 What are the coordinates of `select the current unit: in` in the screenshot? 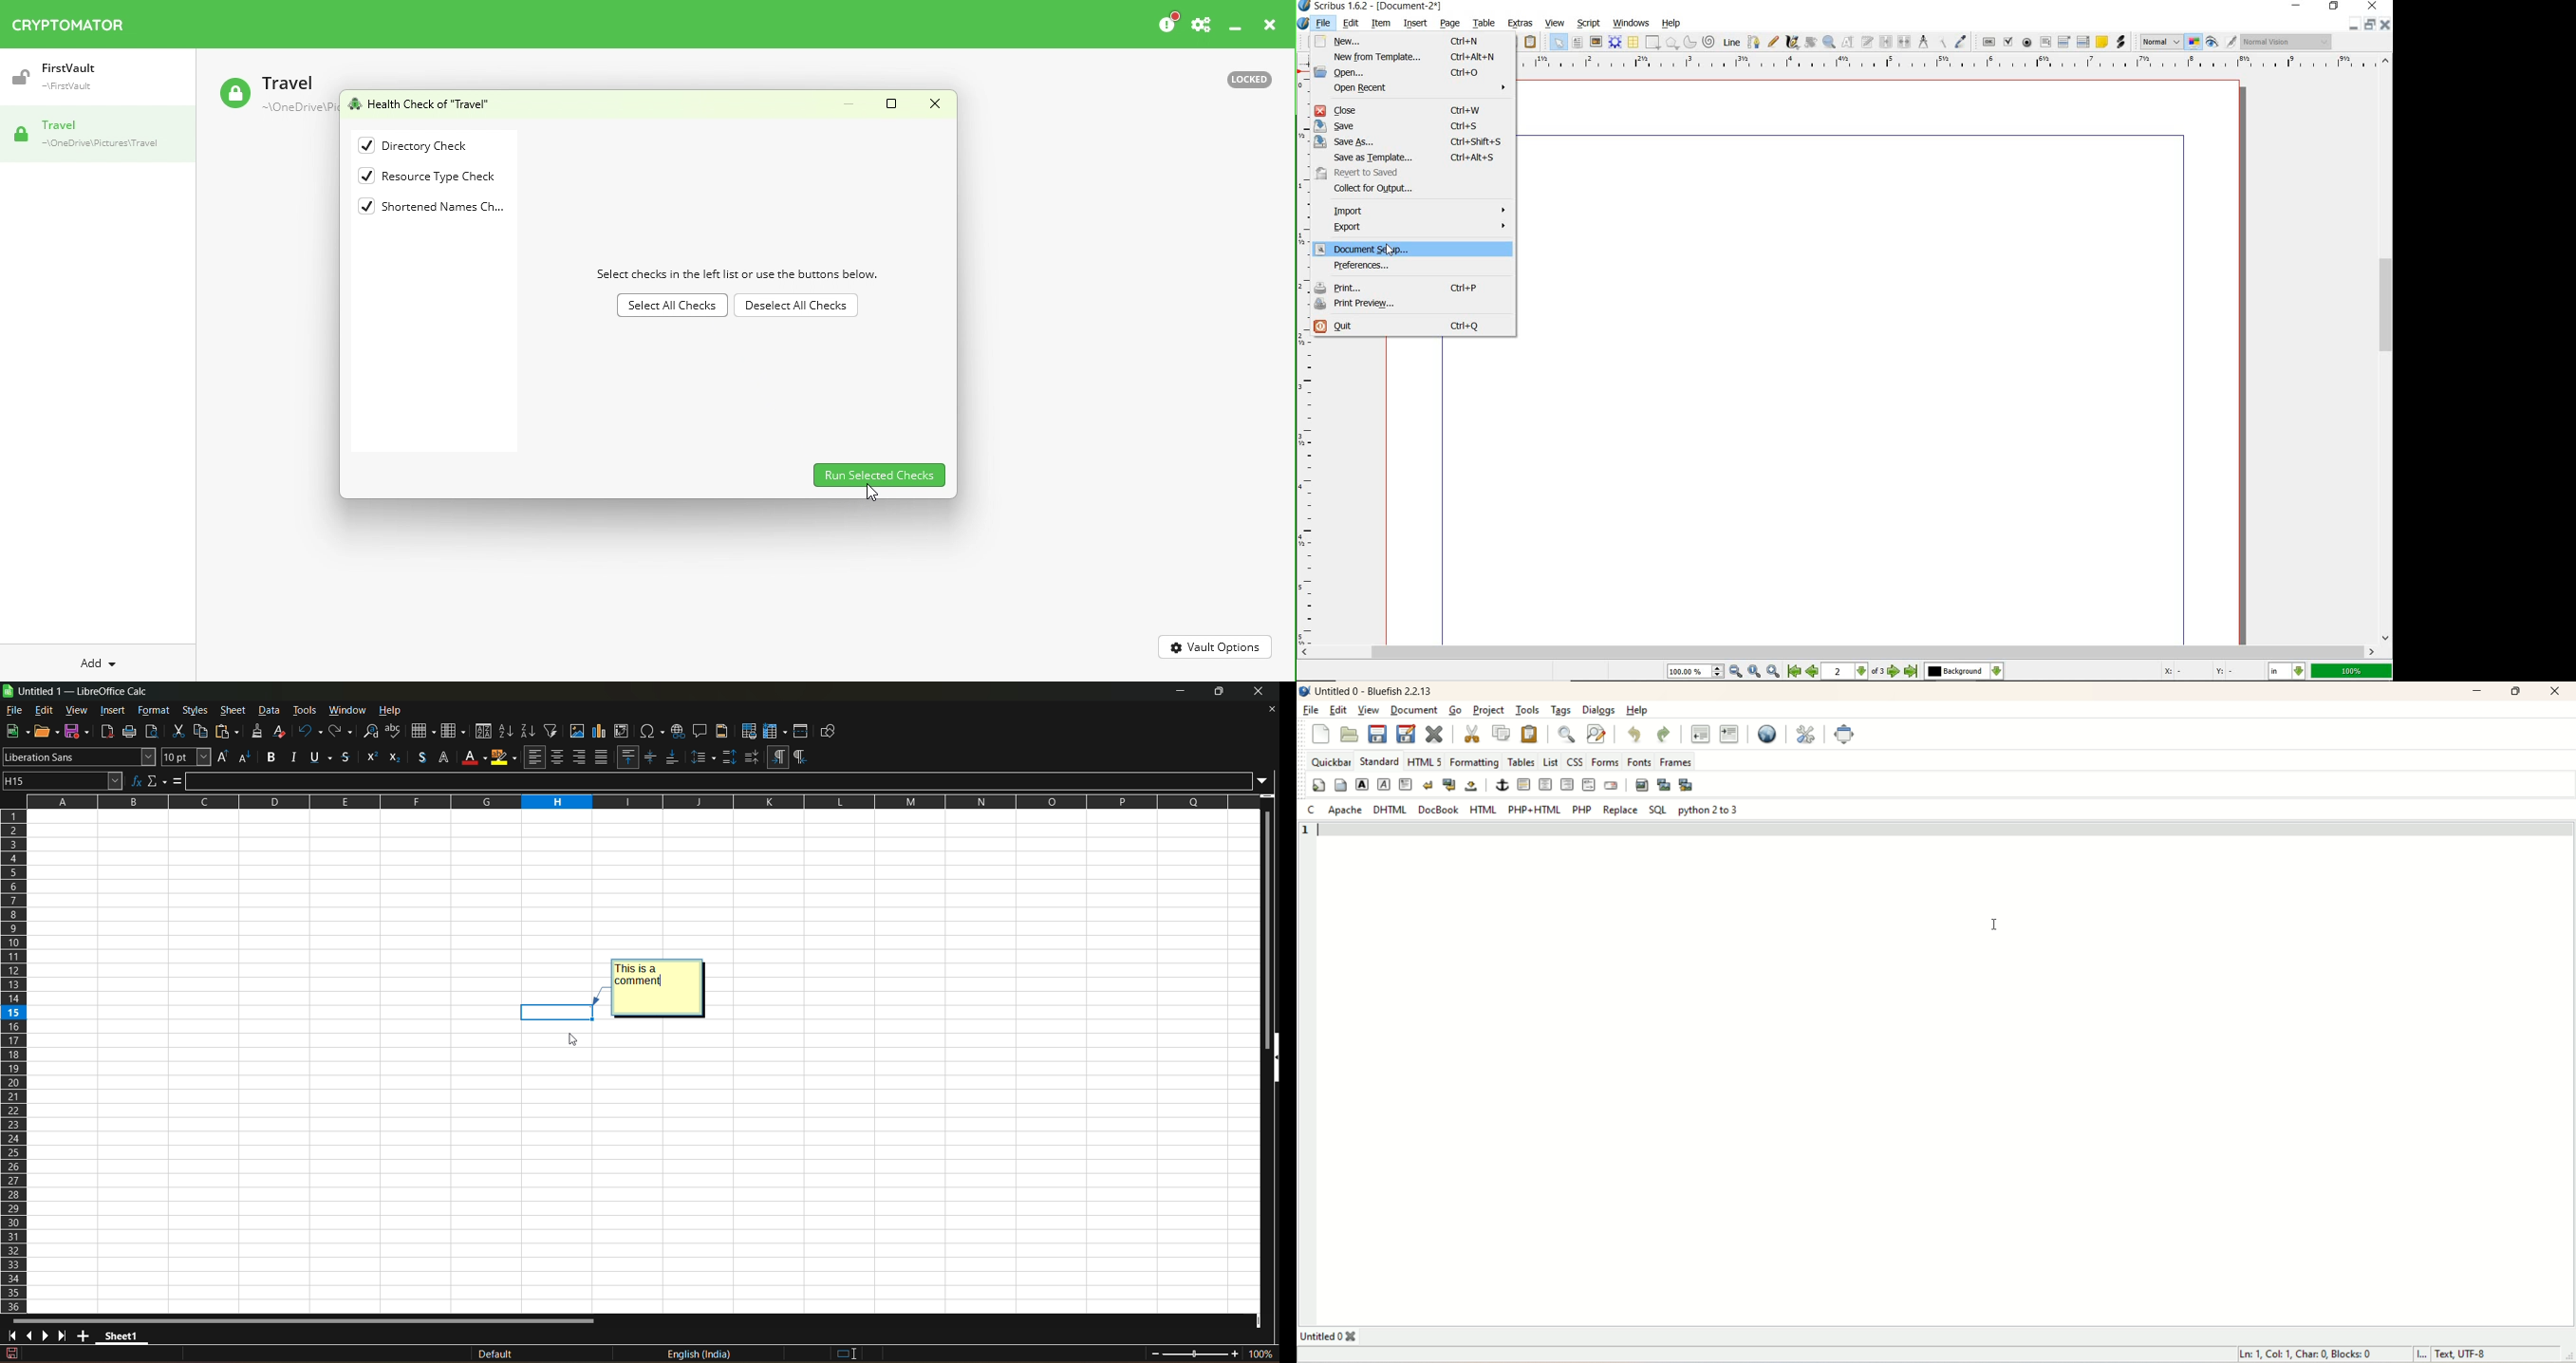 It's located at (2288, 672).